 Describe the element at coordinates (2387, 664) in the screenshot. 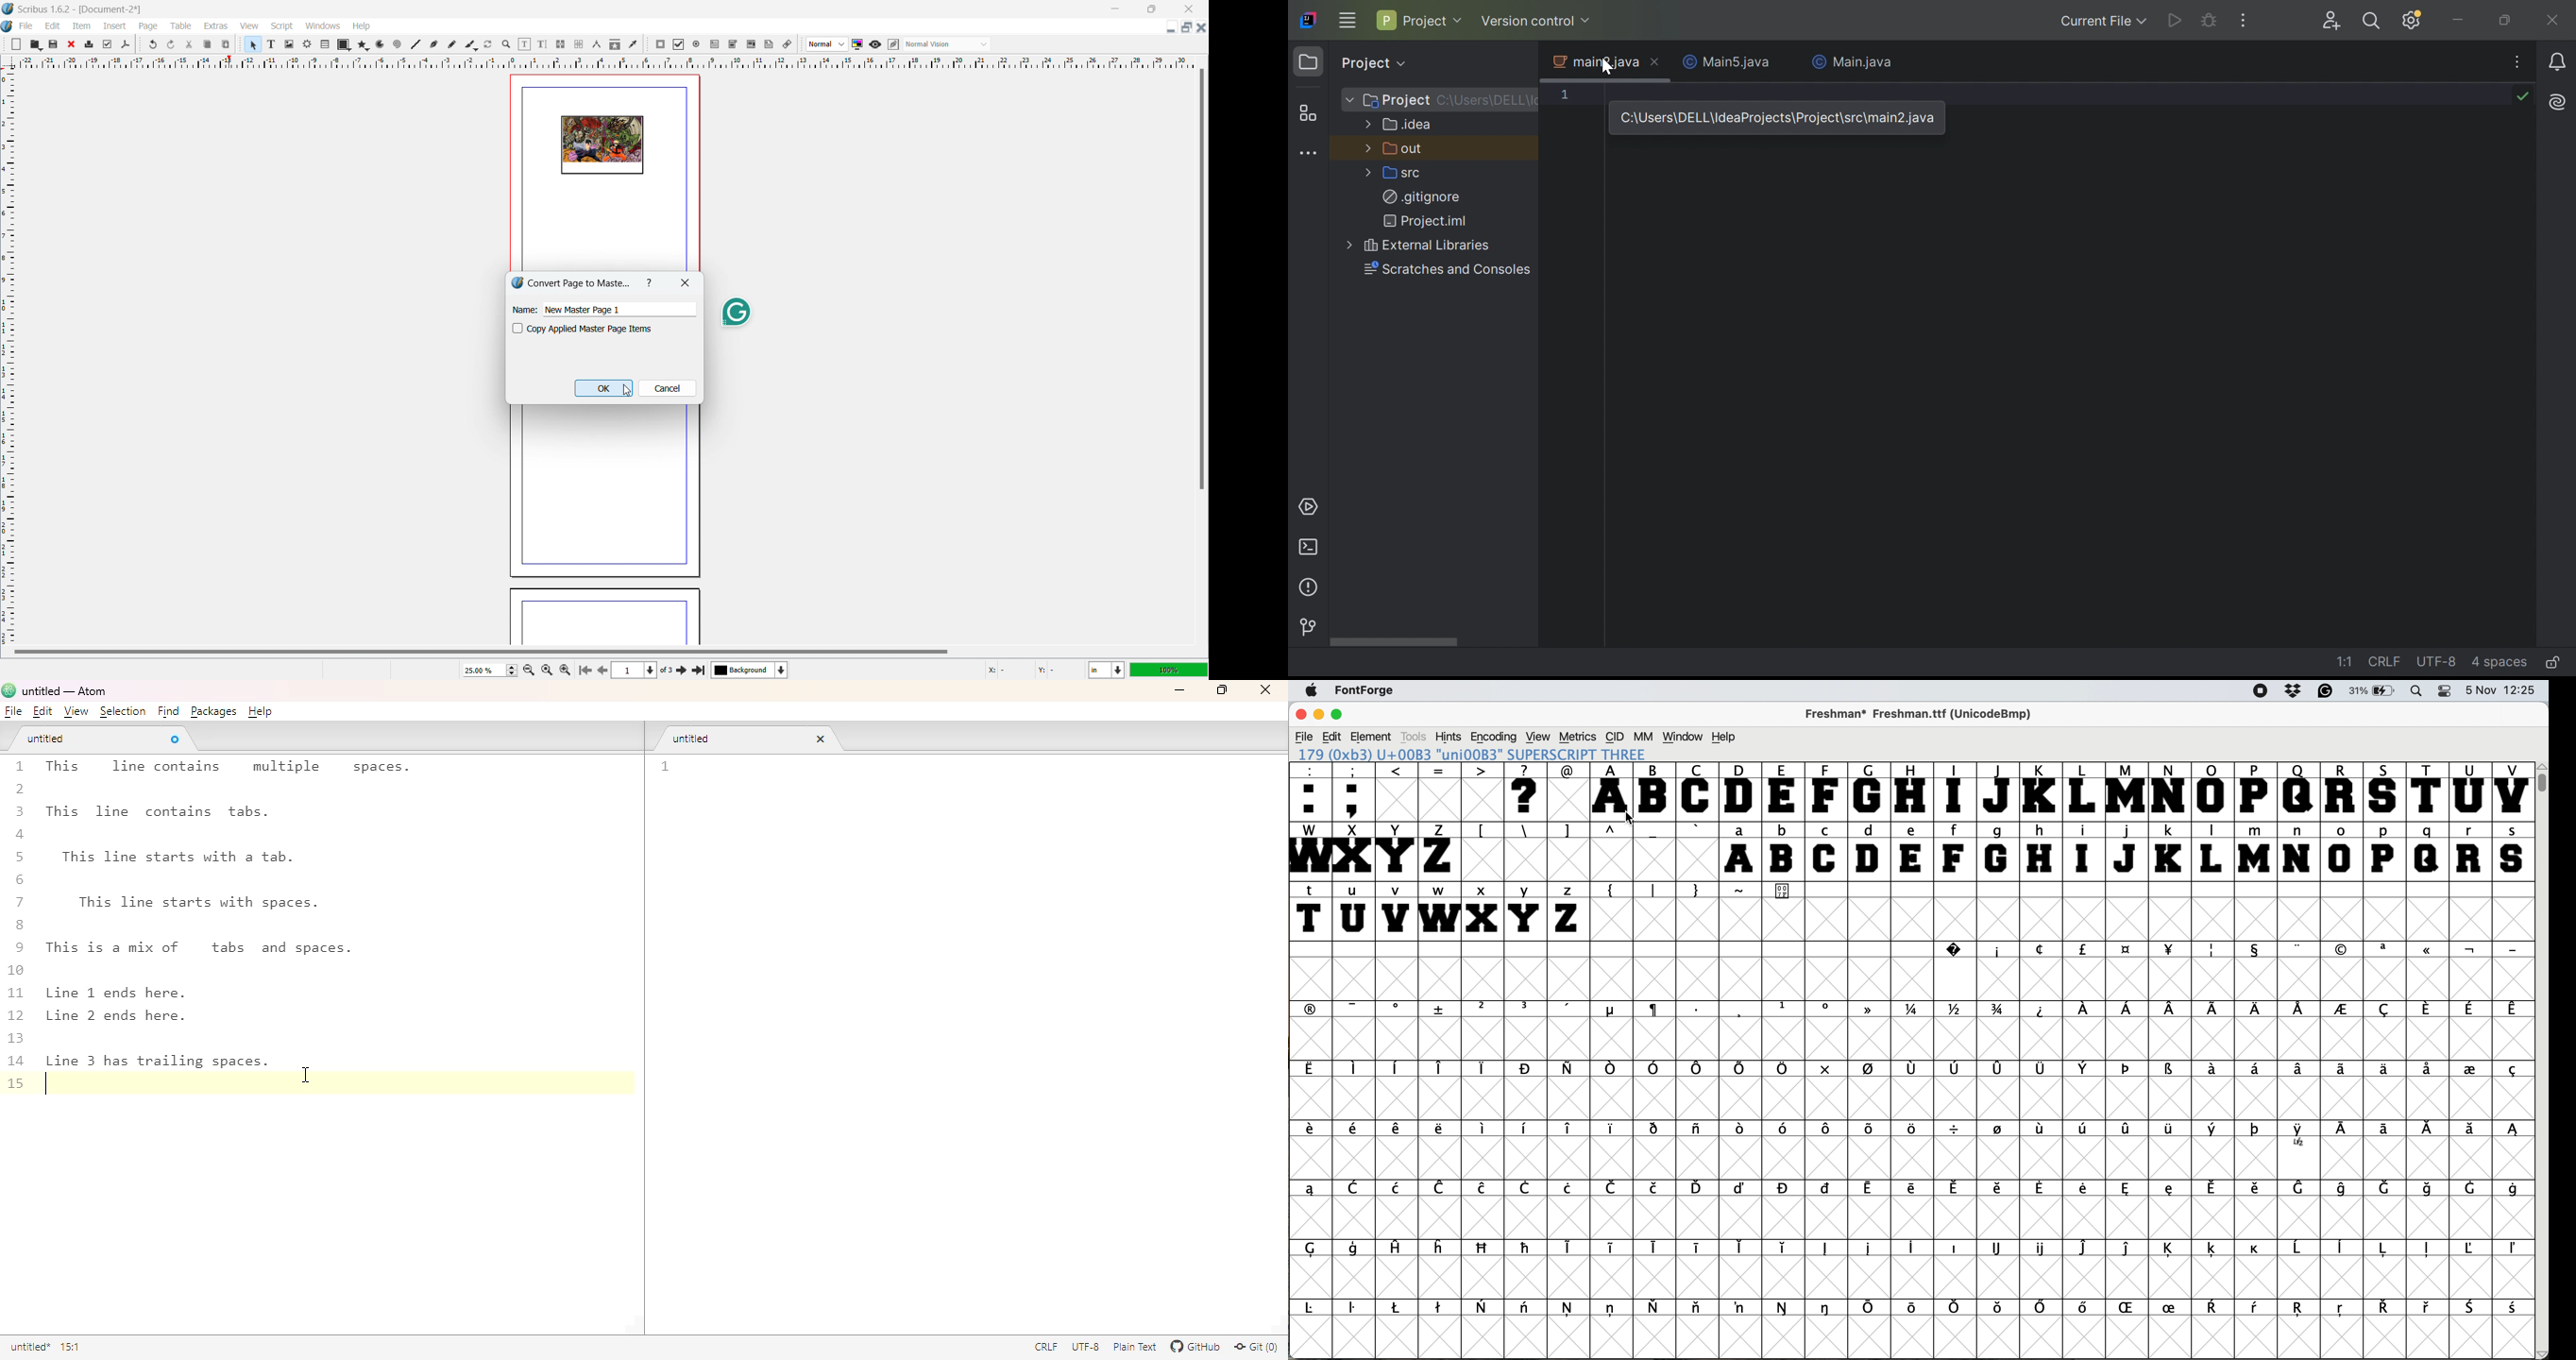

I see `CRLF` at that location.